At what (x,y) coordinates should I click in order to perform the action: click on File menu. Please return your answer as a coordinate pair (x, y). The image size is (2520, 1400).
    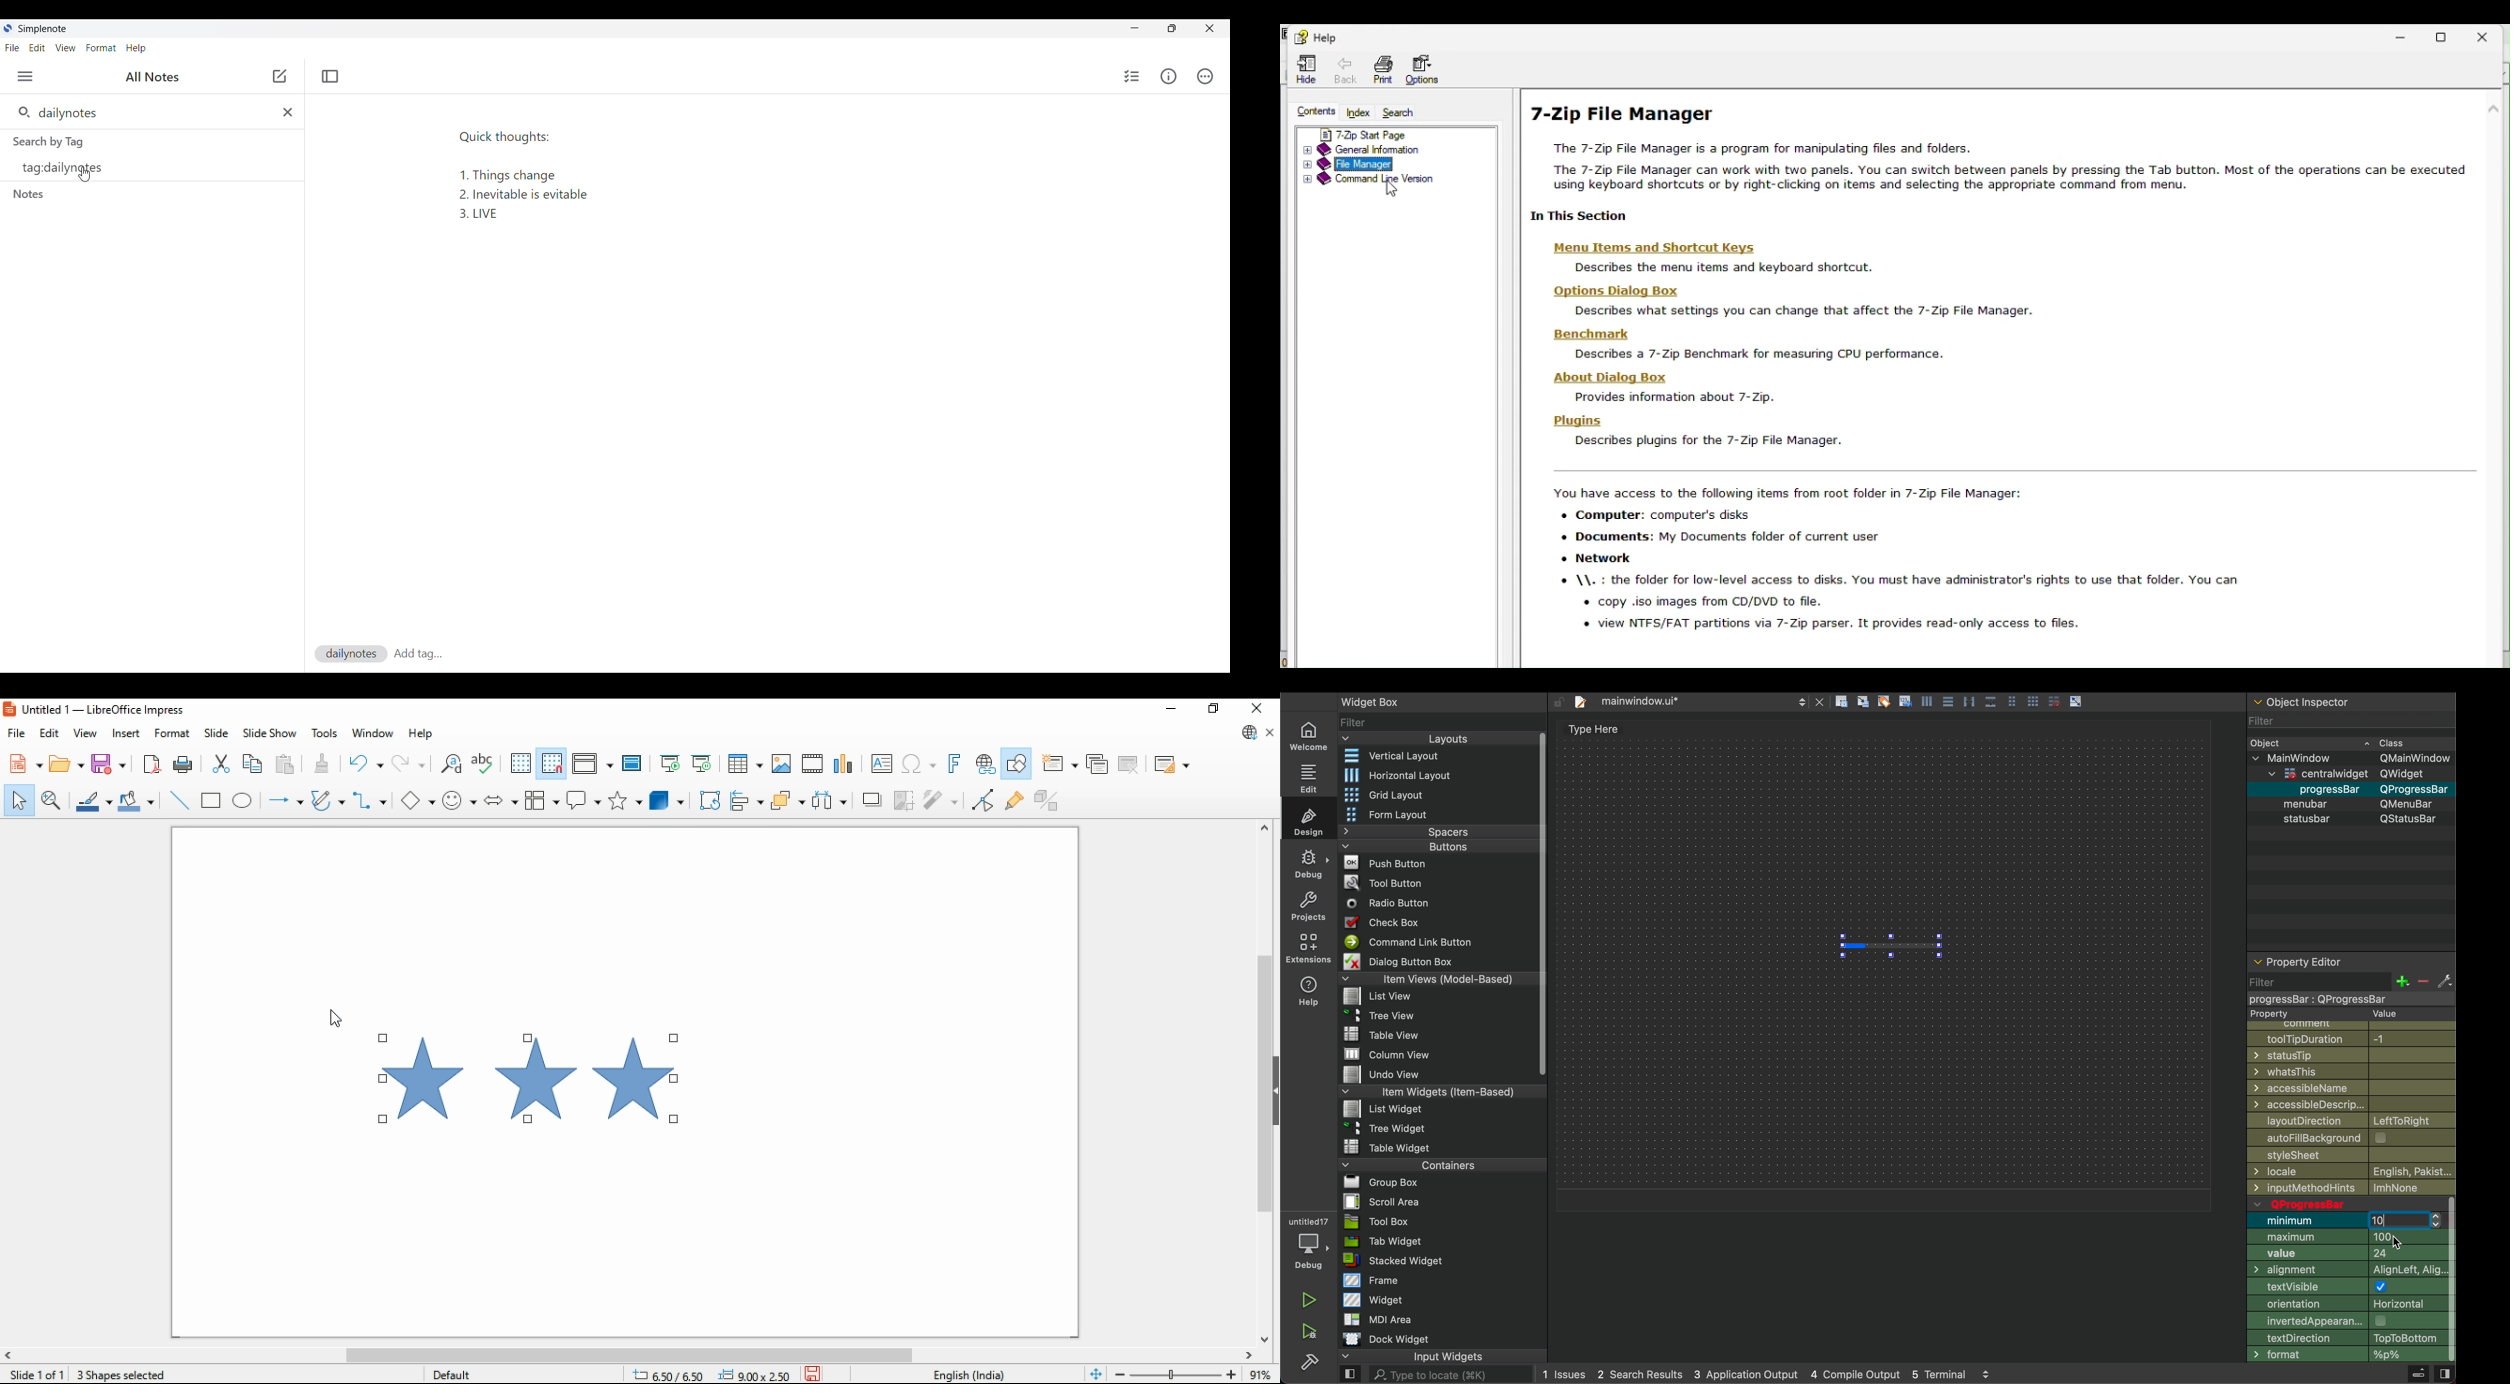
    Looking at the image, I should click on (12, 48).